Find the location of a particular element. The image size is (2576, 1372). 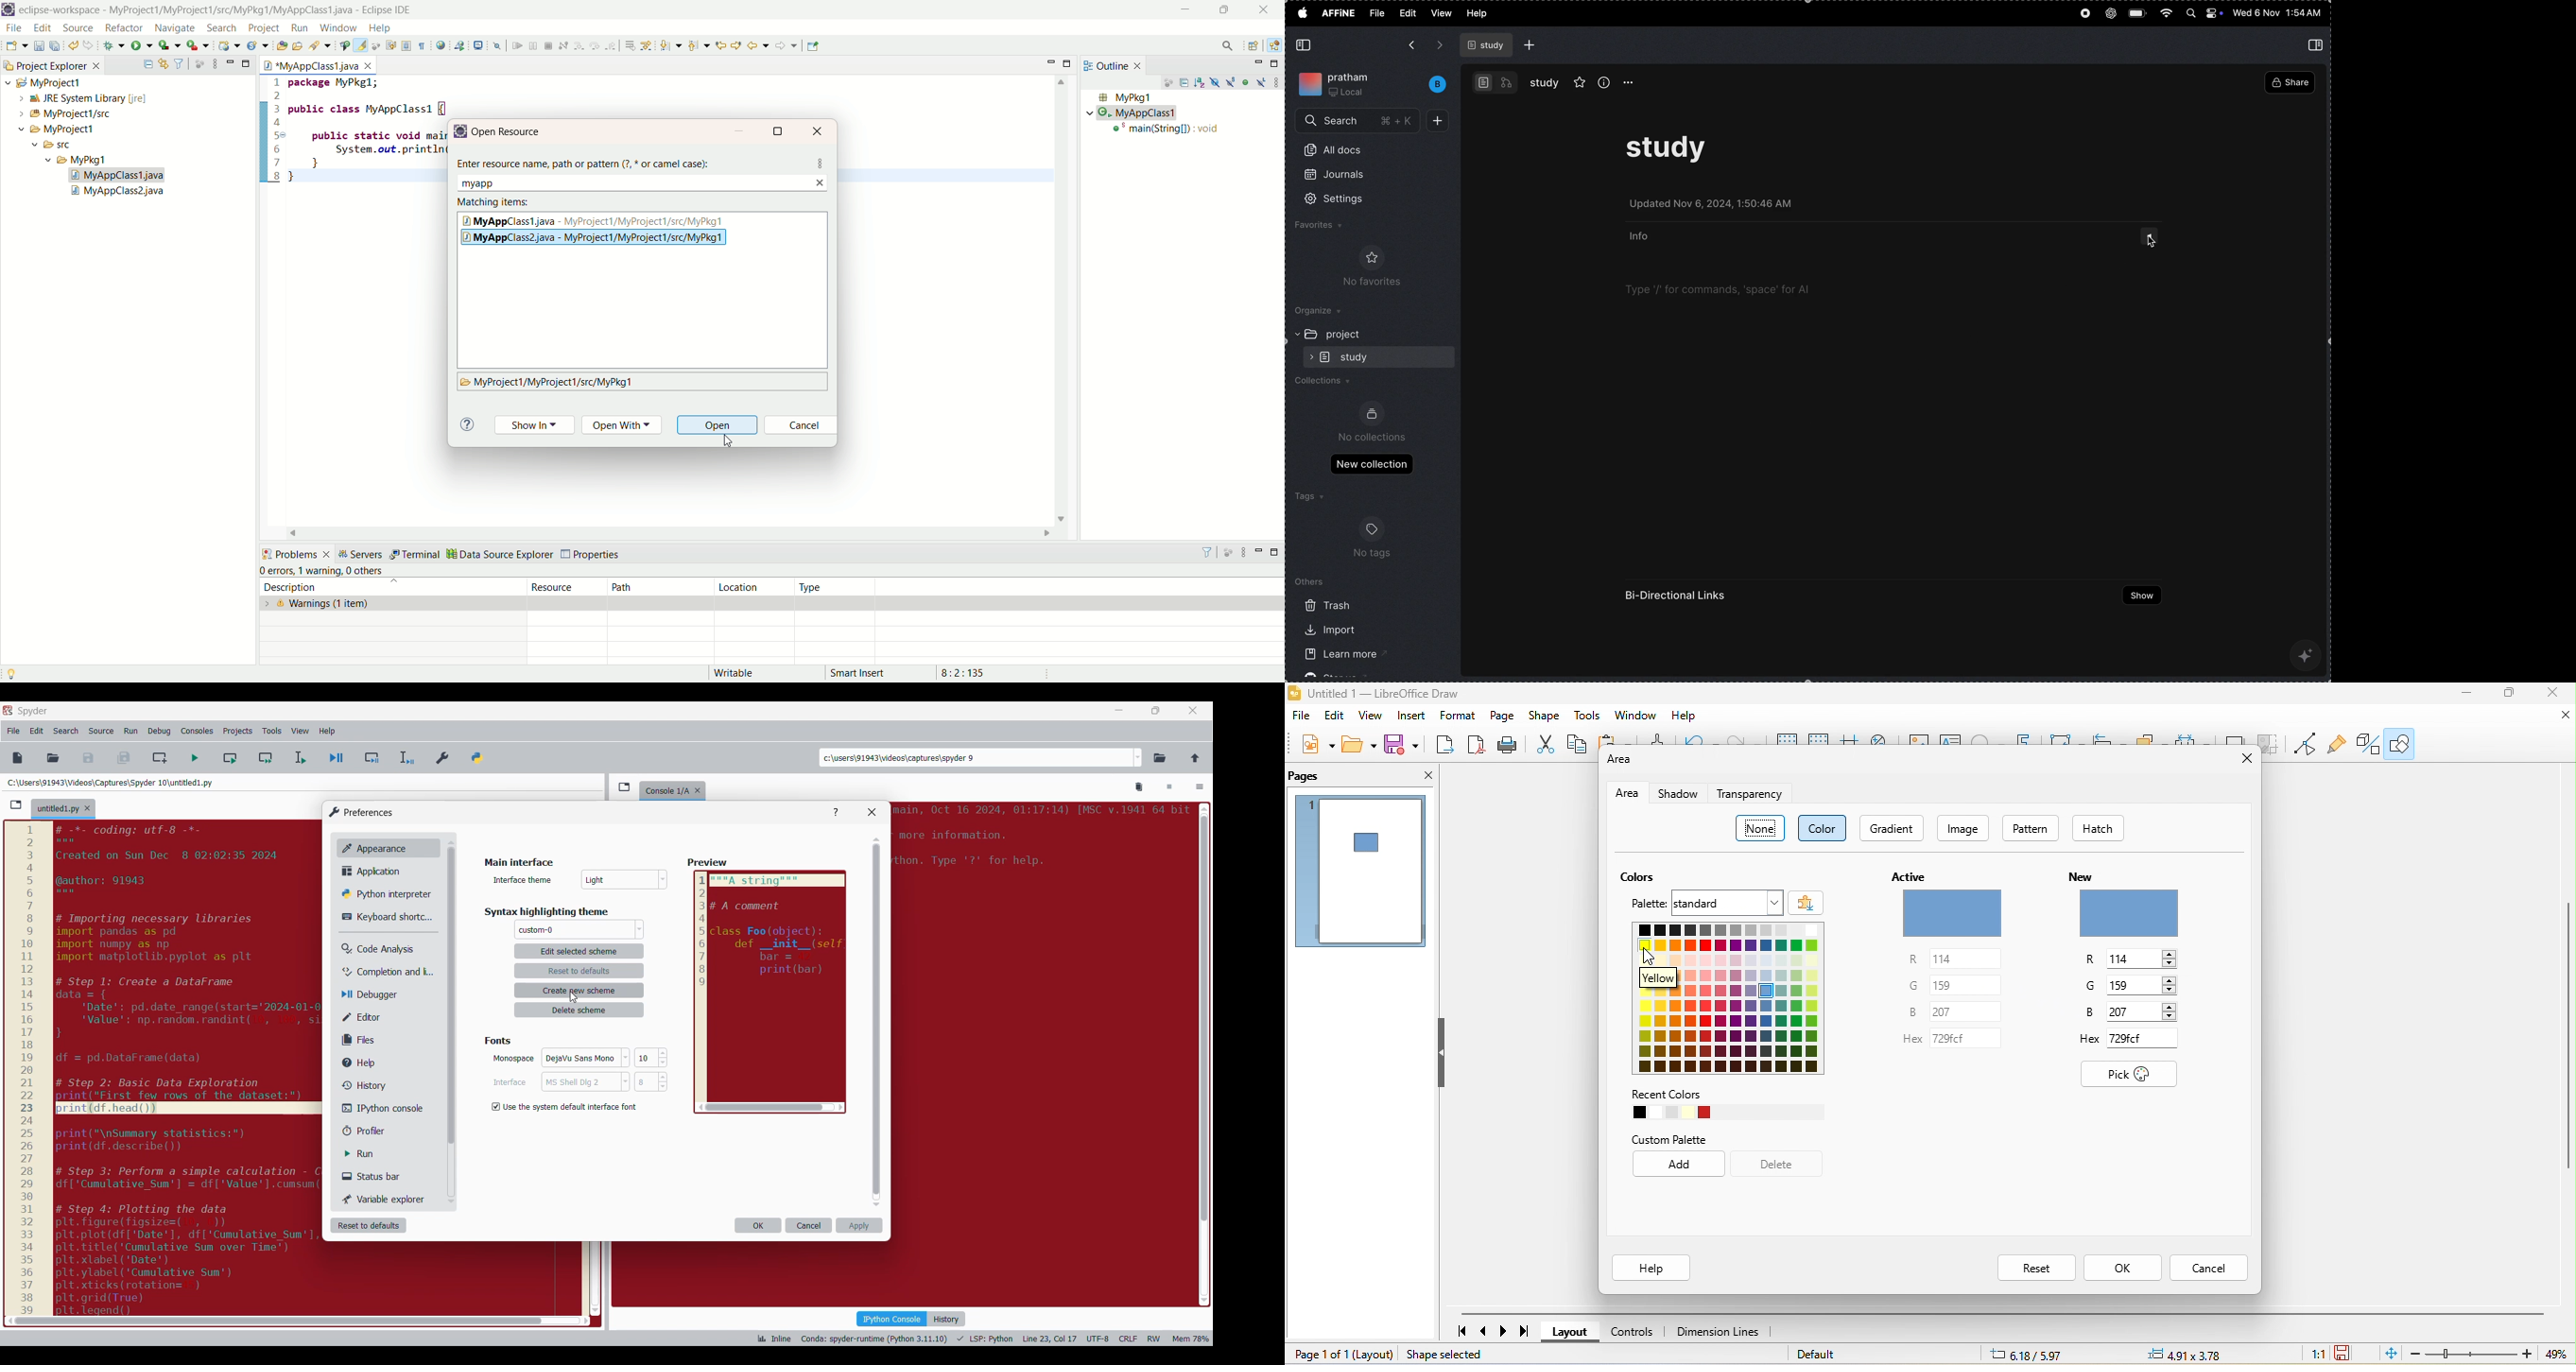

Code analysis is located at coordinates (387, 949).